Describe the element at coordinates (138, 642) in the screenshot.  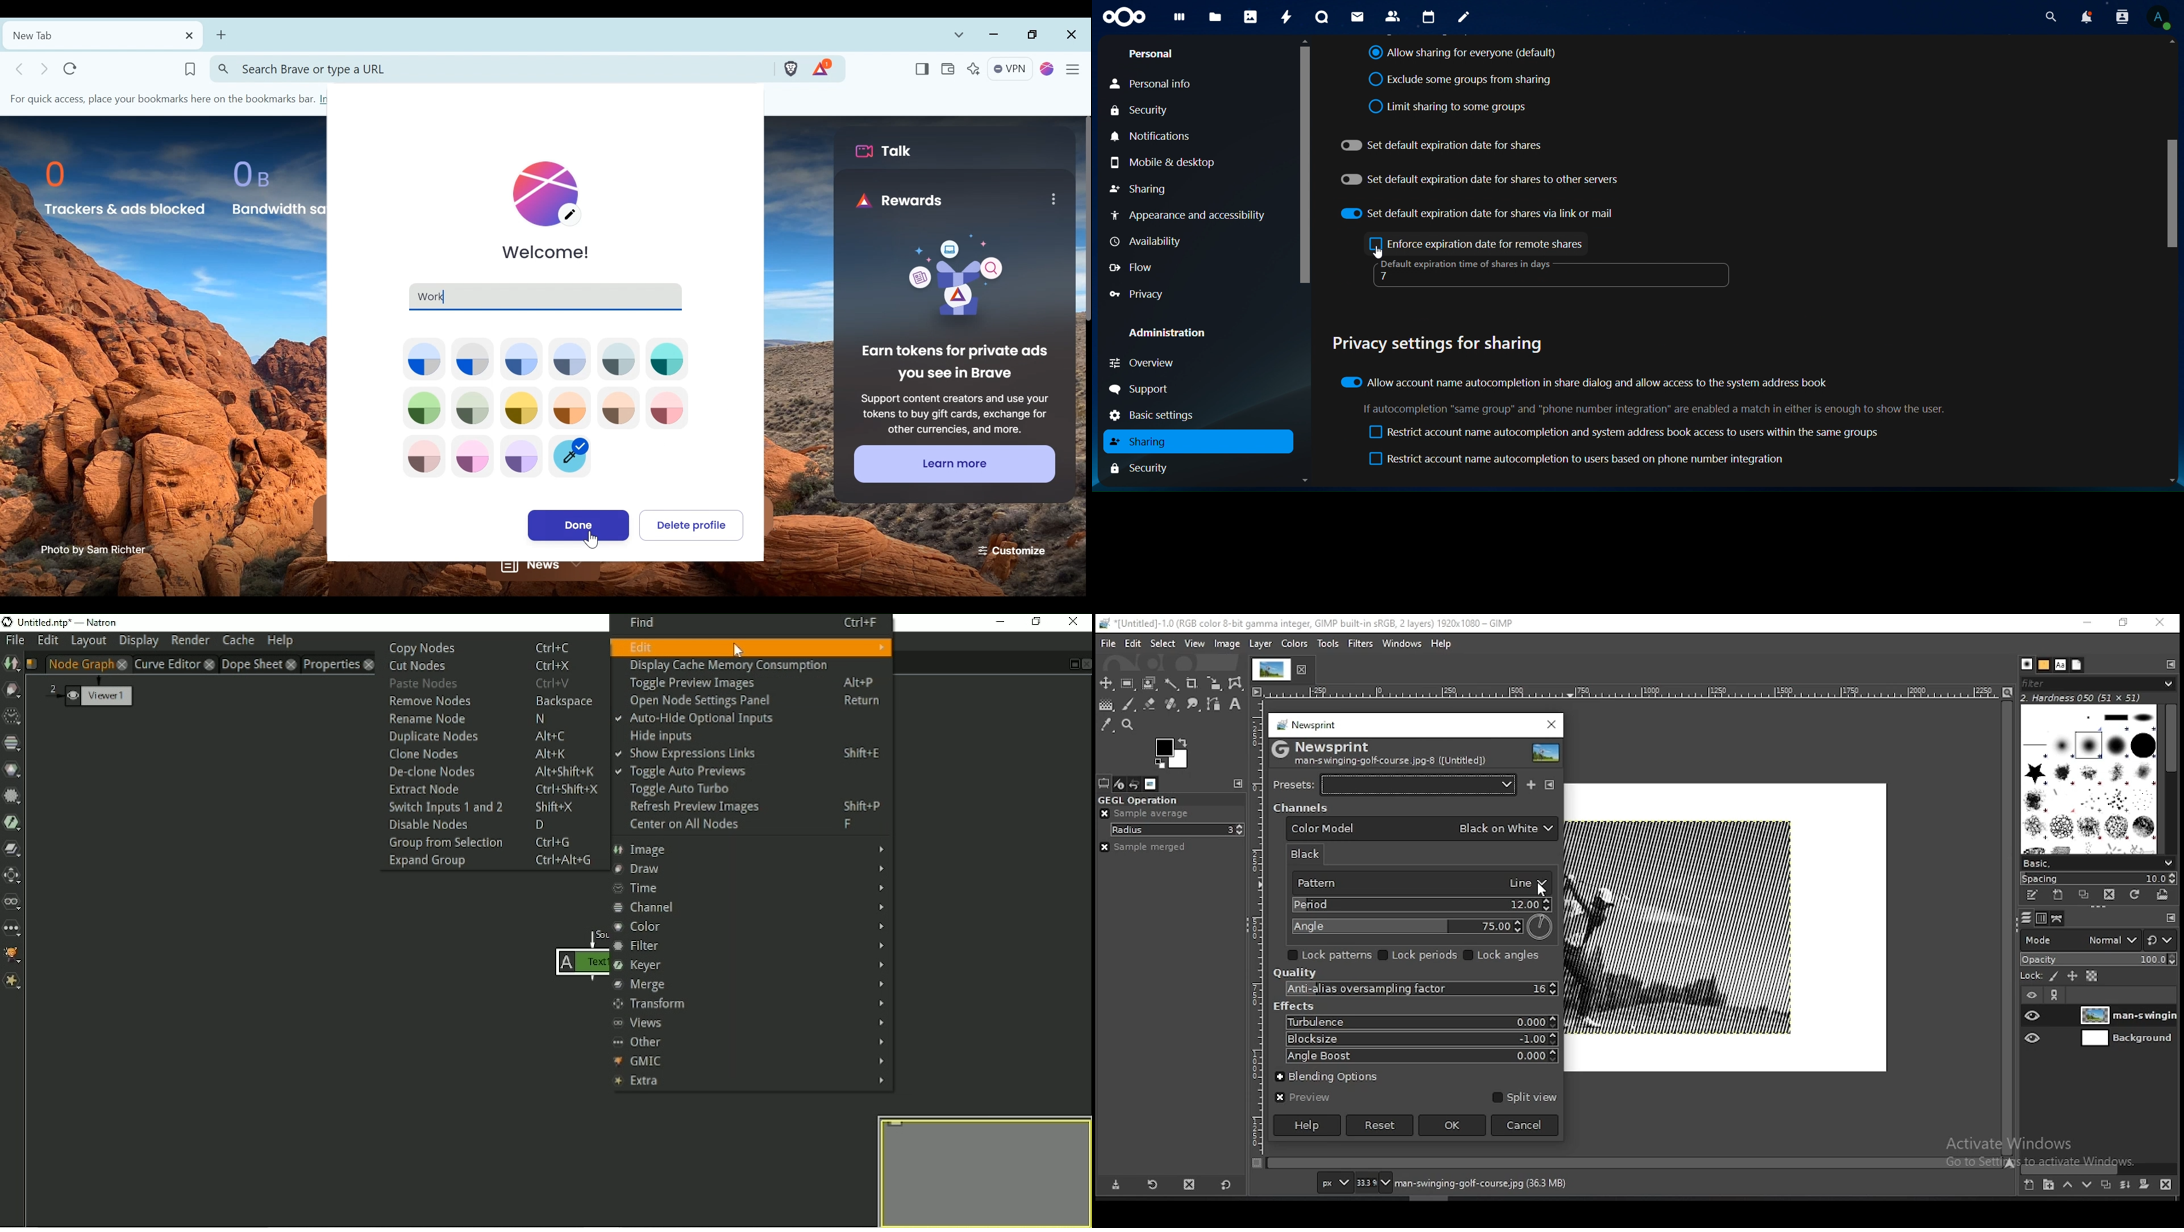
I see `Display` at that location.